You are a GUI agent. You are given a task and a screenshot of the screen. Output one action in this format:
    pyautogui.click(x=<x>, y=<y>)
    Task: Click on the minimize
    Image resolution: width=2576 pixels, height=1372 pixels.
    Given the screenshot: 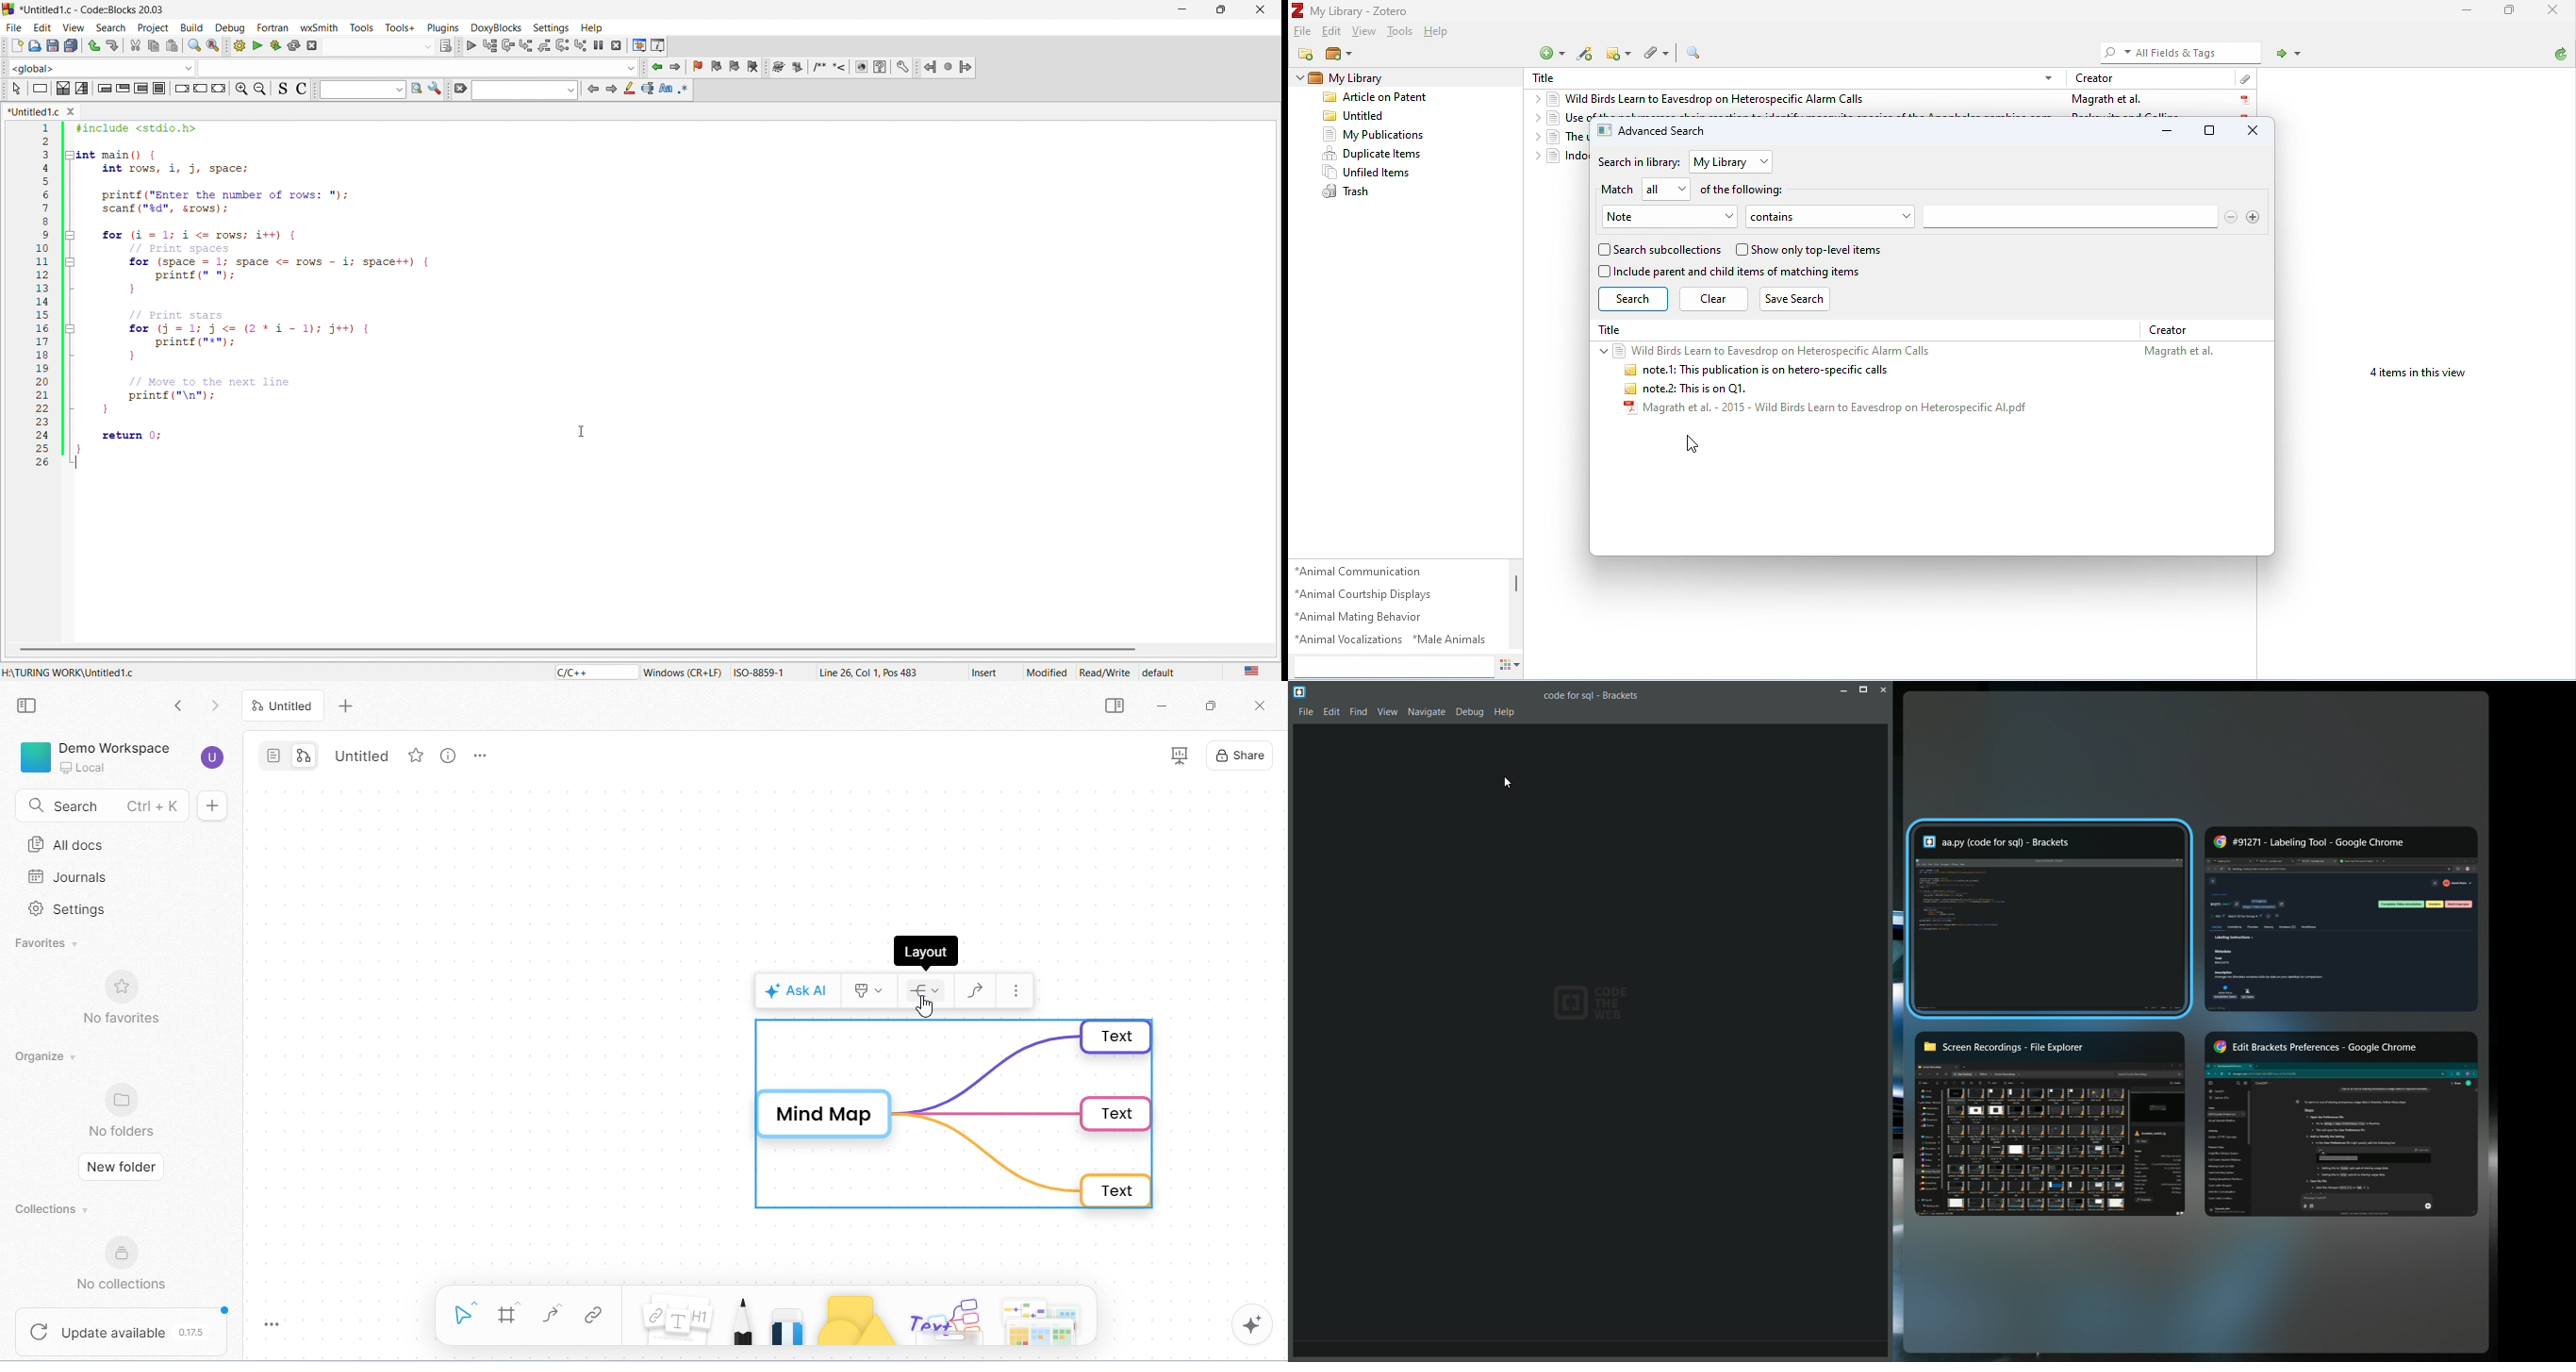 What is the action you would take?
    pyautogui.click(x=2466, y=12)
    